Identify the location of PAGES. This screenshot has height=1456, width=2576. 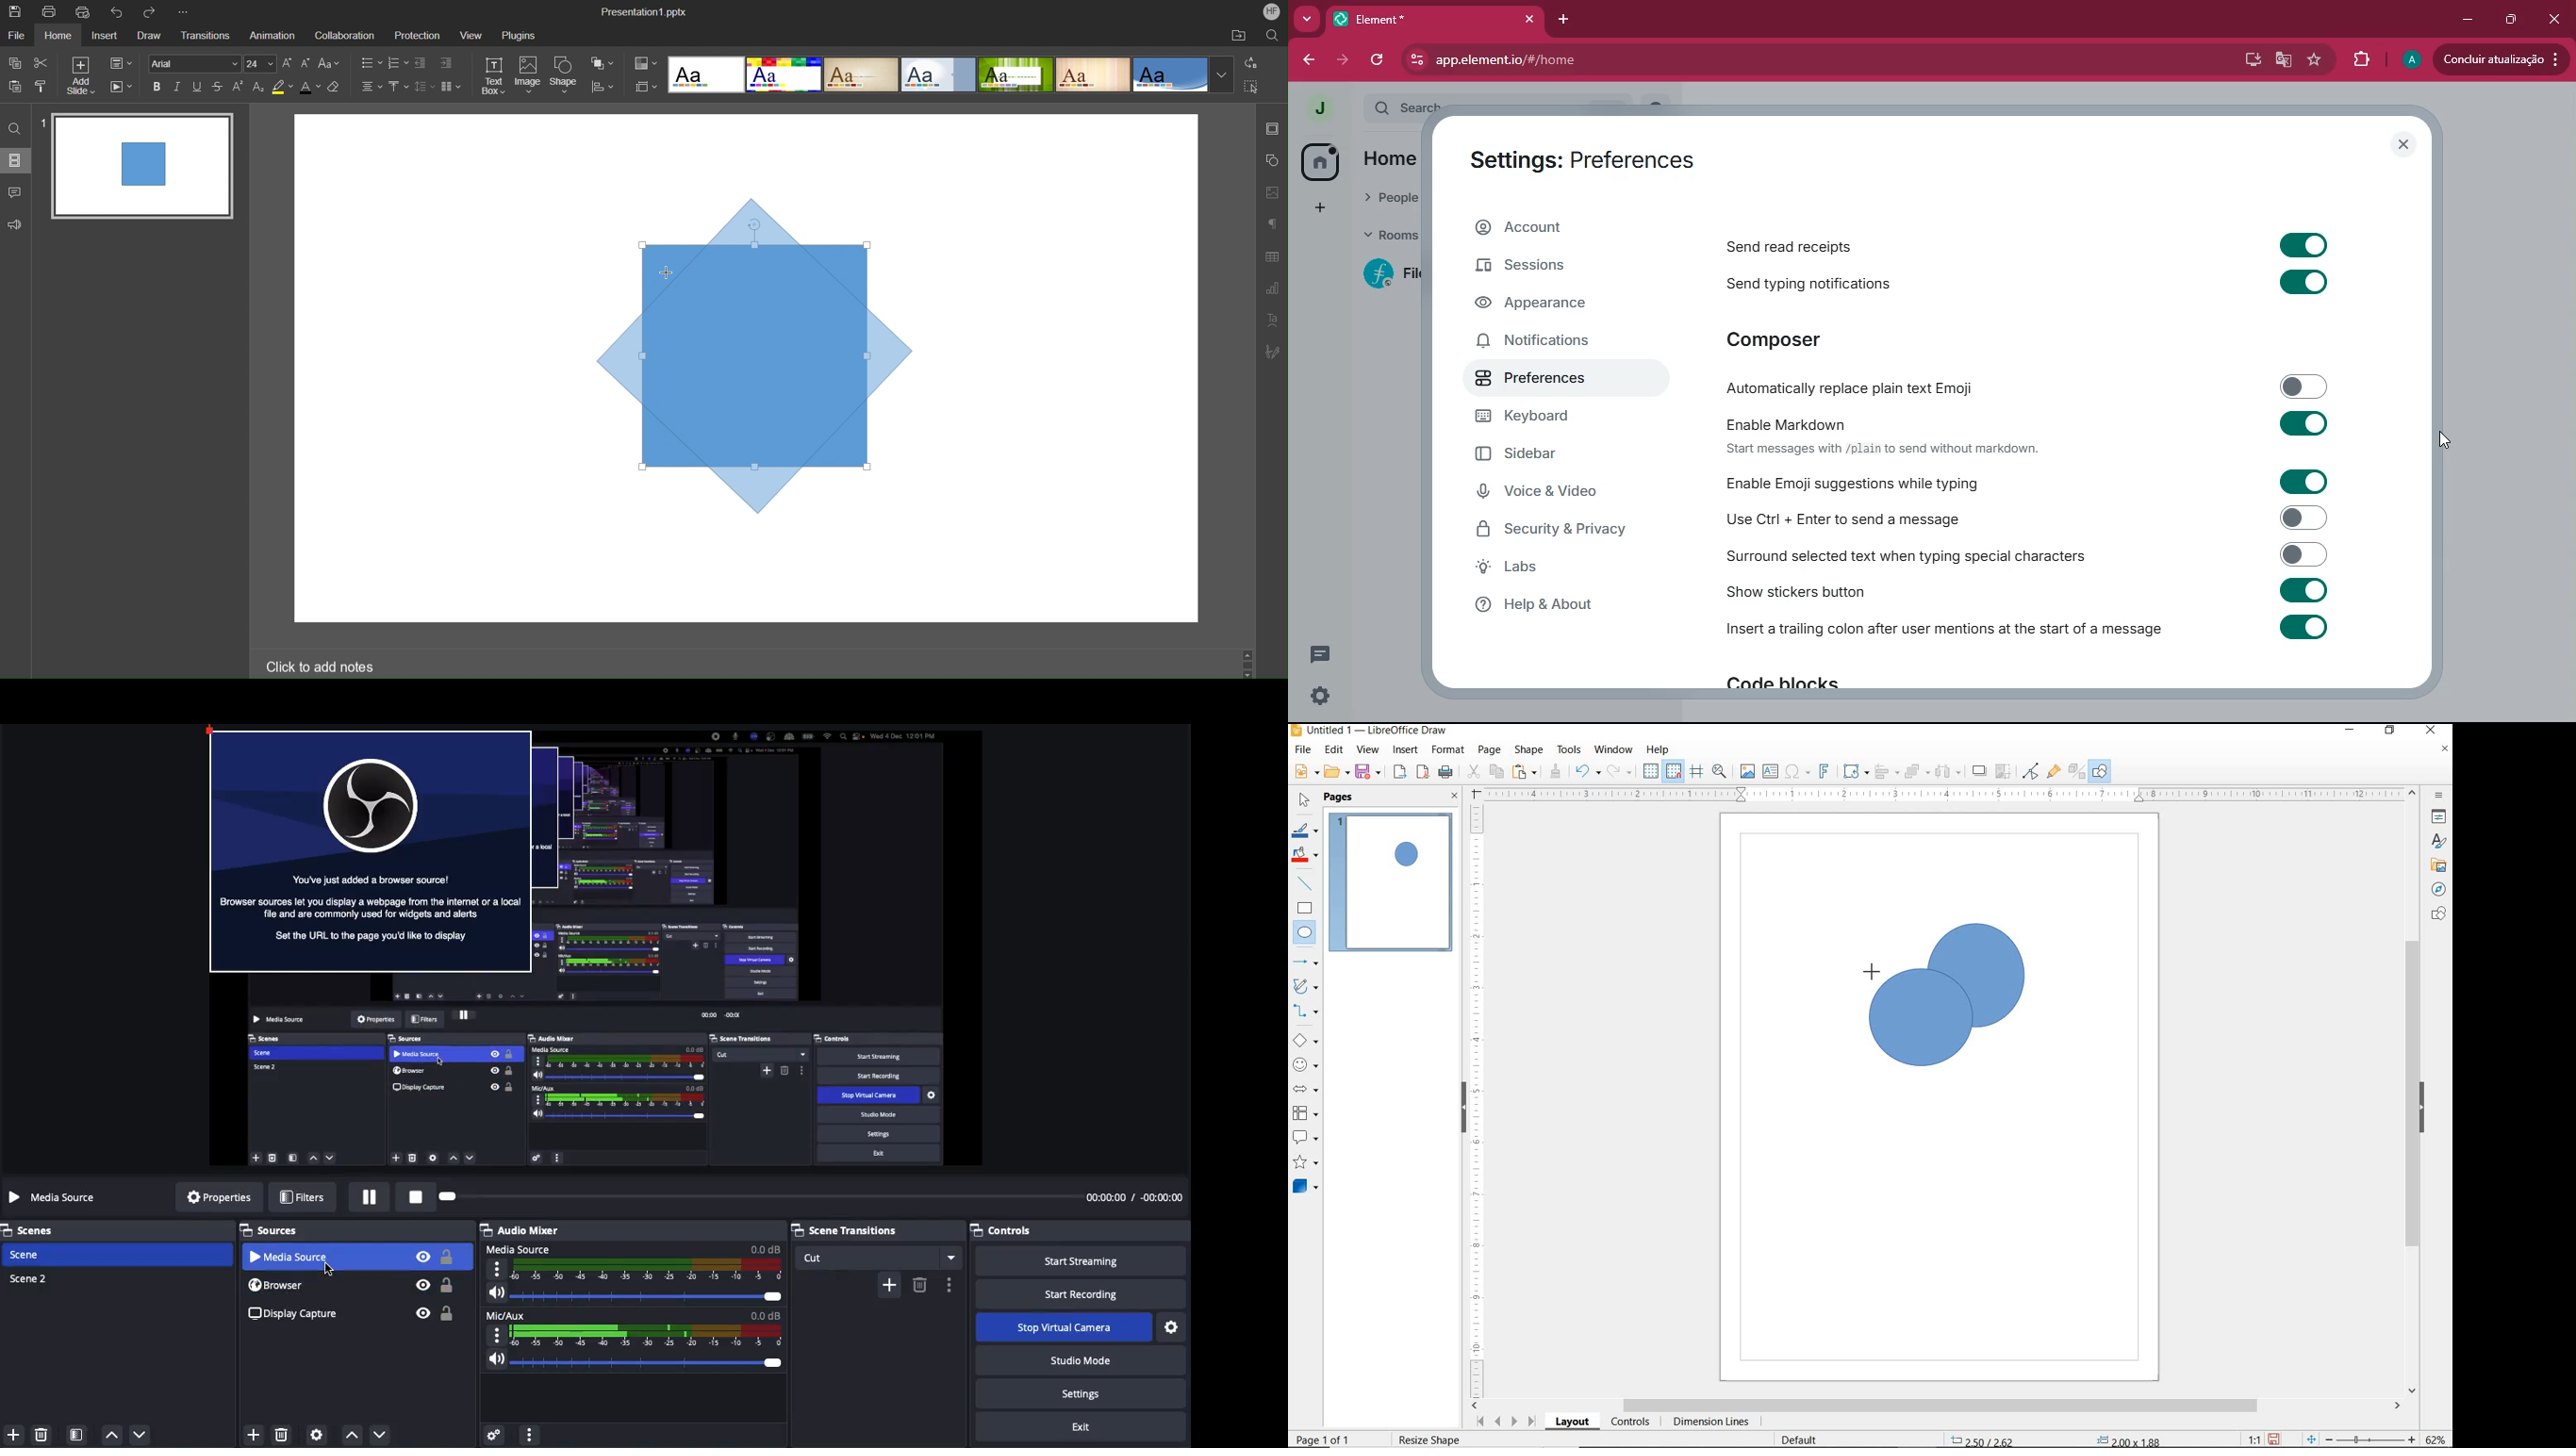
(1340, 797).